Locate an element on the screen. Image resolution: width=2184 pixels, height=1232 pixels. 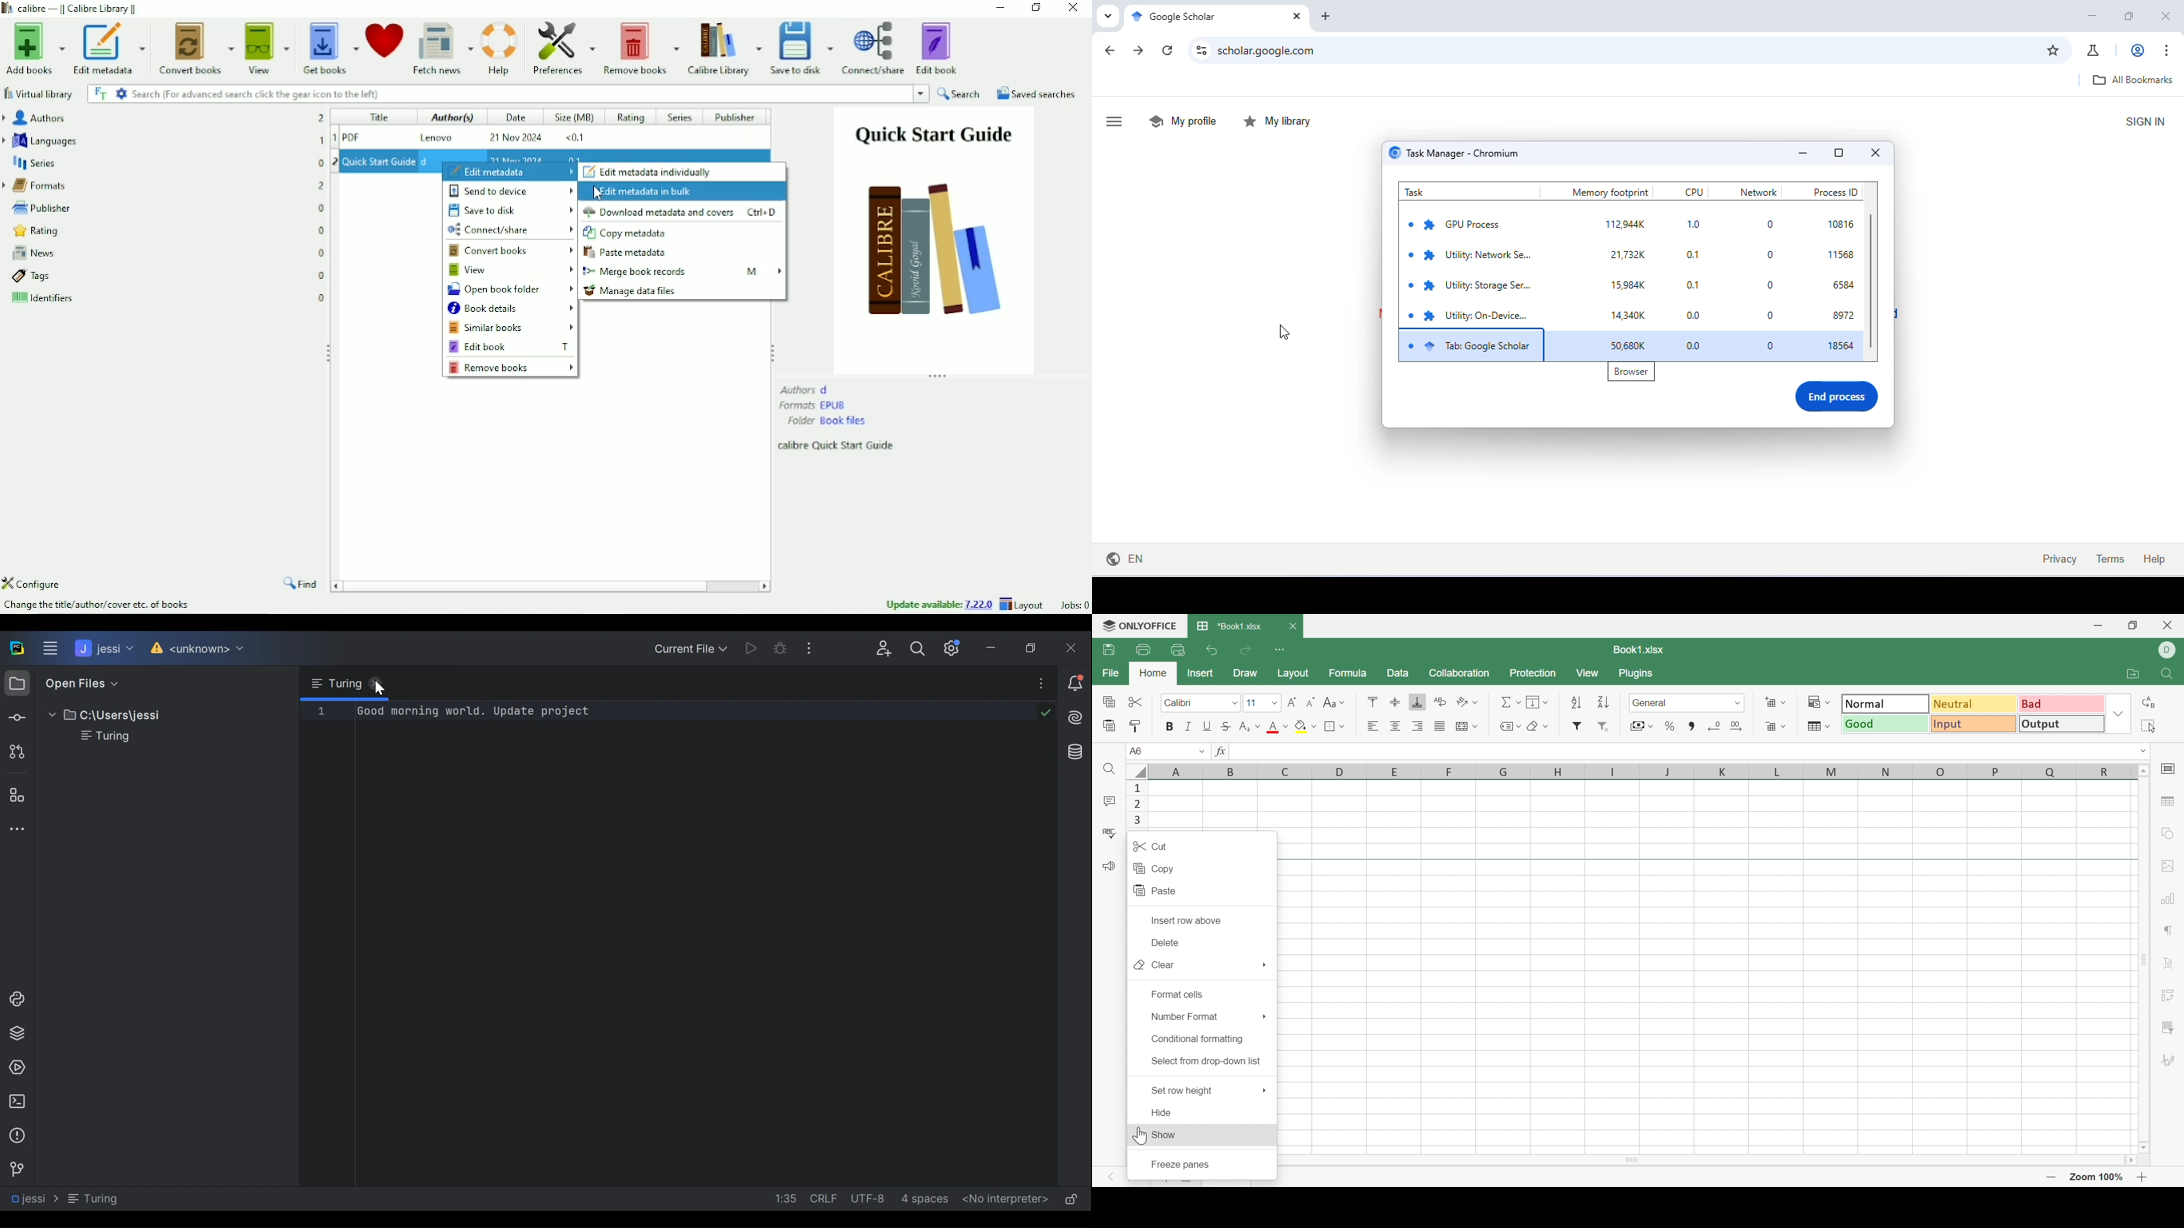
Check Spelling is located at coordinates (1111, 834).